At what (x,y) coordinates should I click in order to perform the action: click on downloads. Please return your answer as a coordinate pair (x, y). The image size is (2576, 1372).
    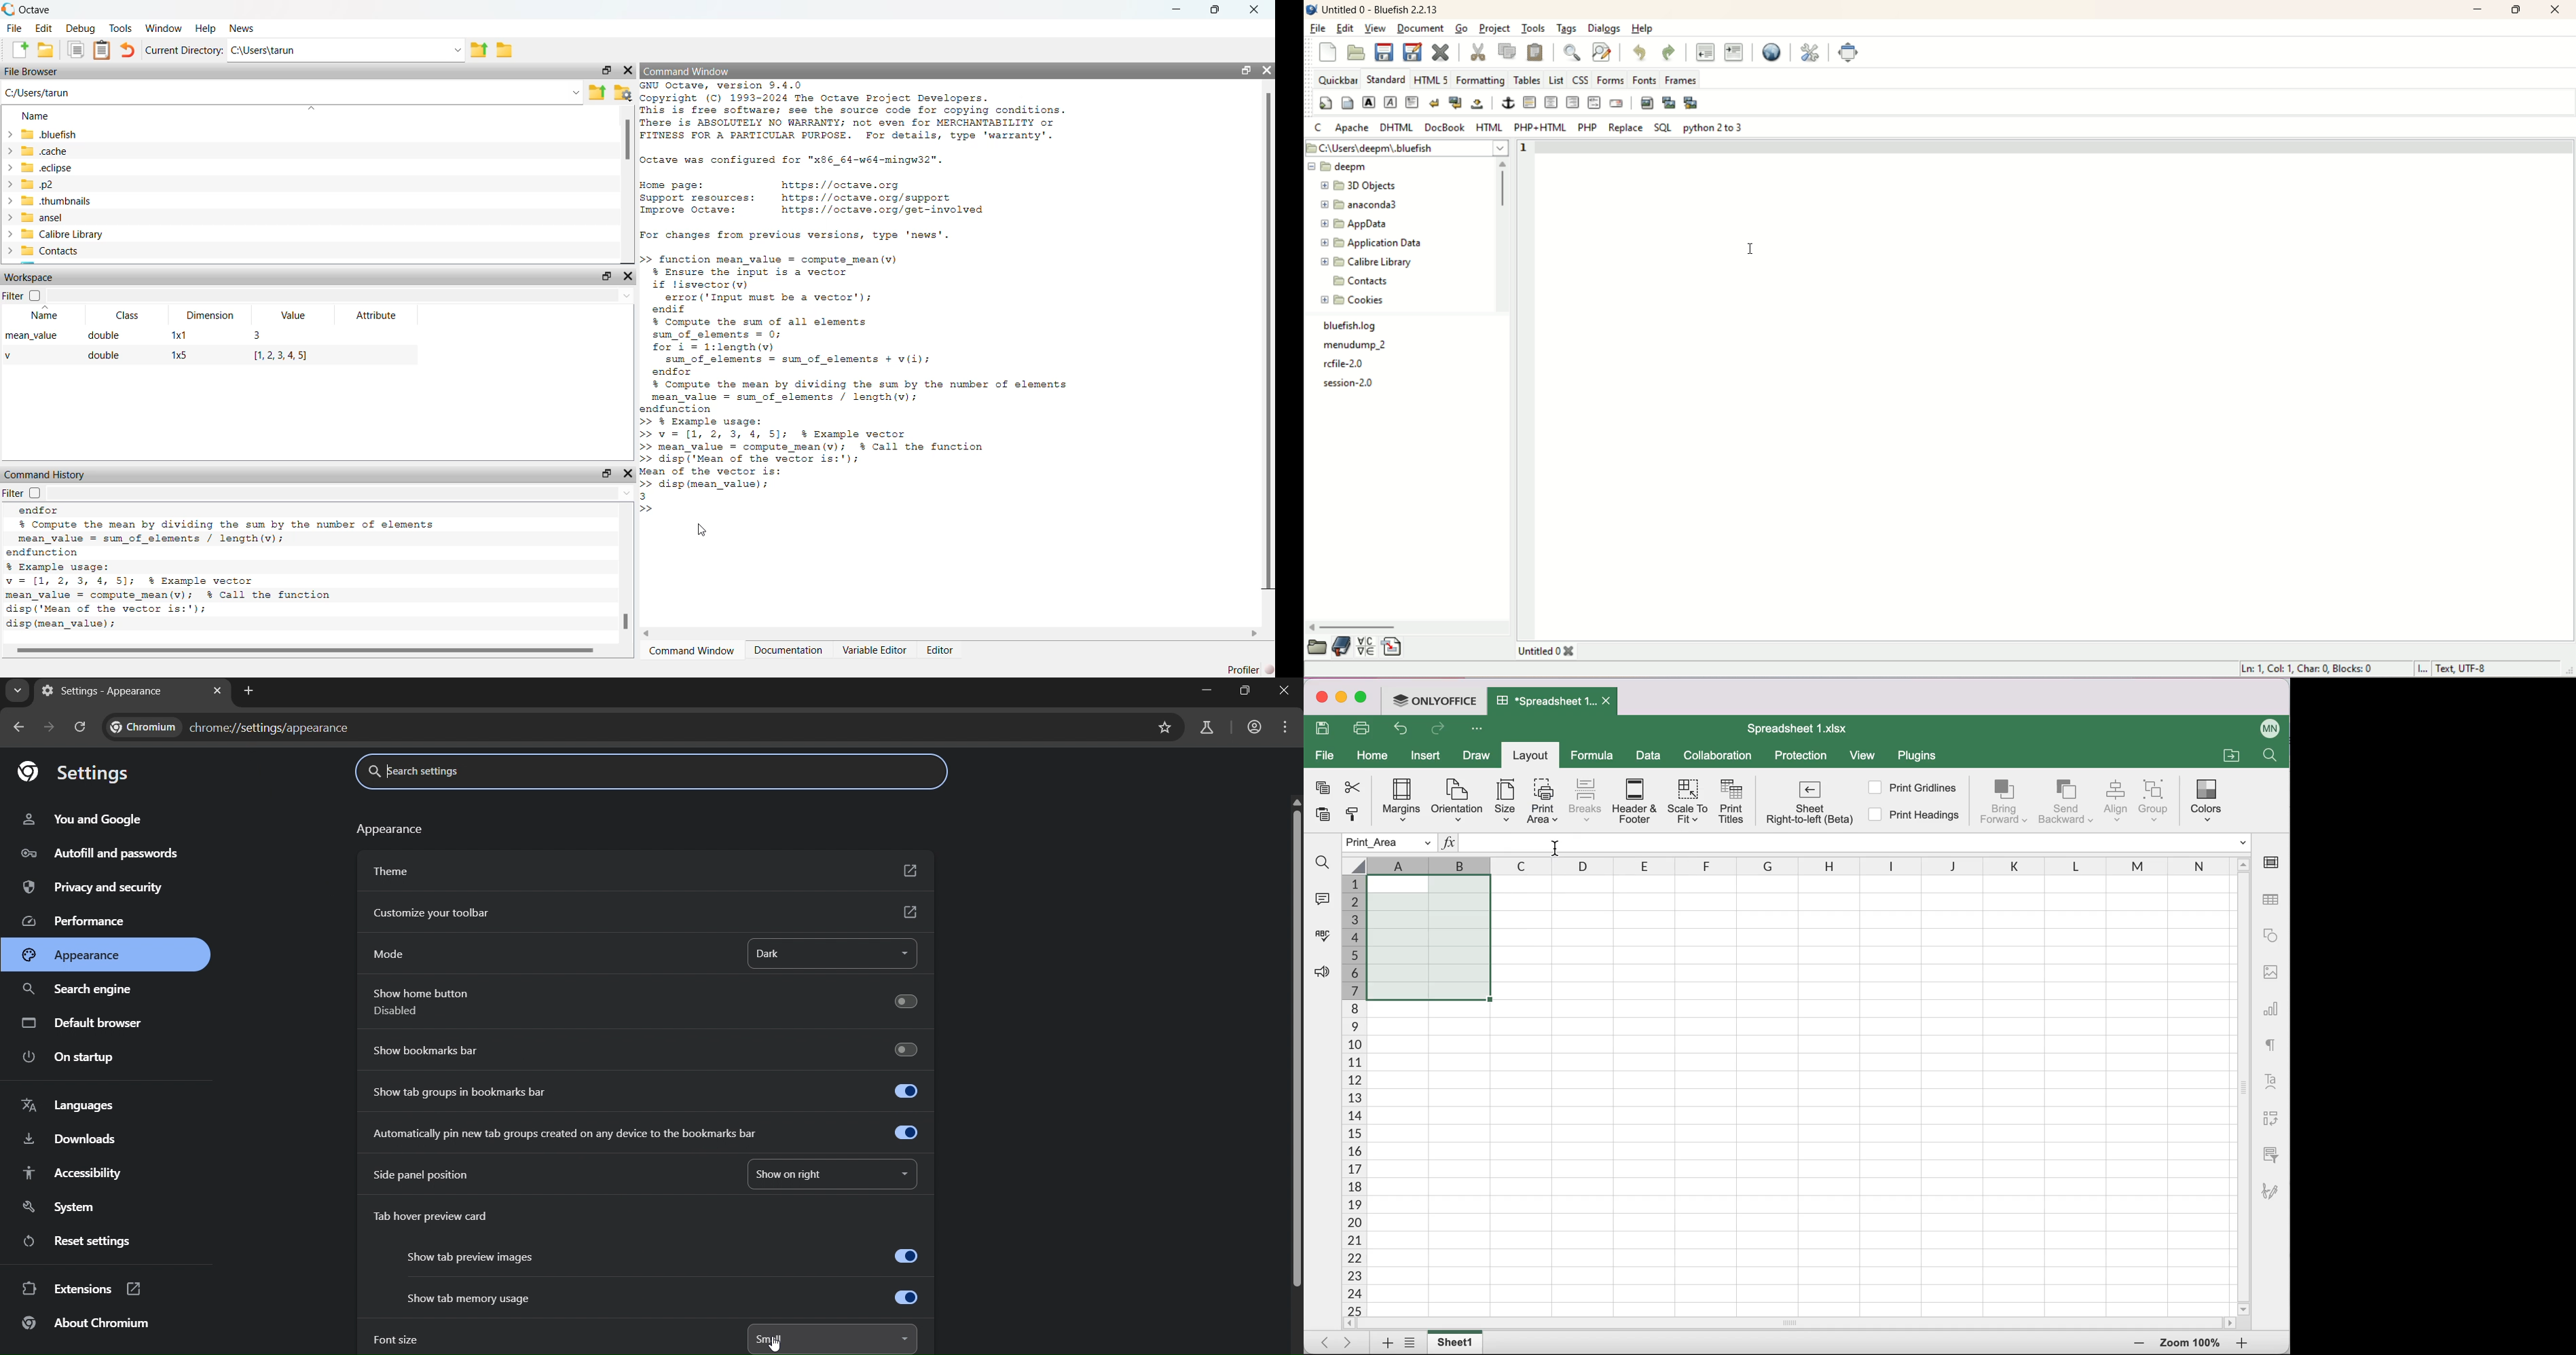
    Looking at the image, I should click on (72, 1138).